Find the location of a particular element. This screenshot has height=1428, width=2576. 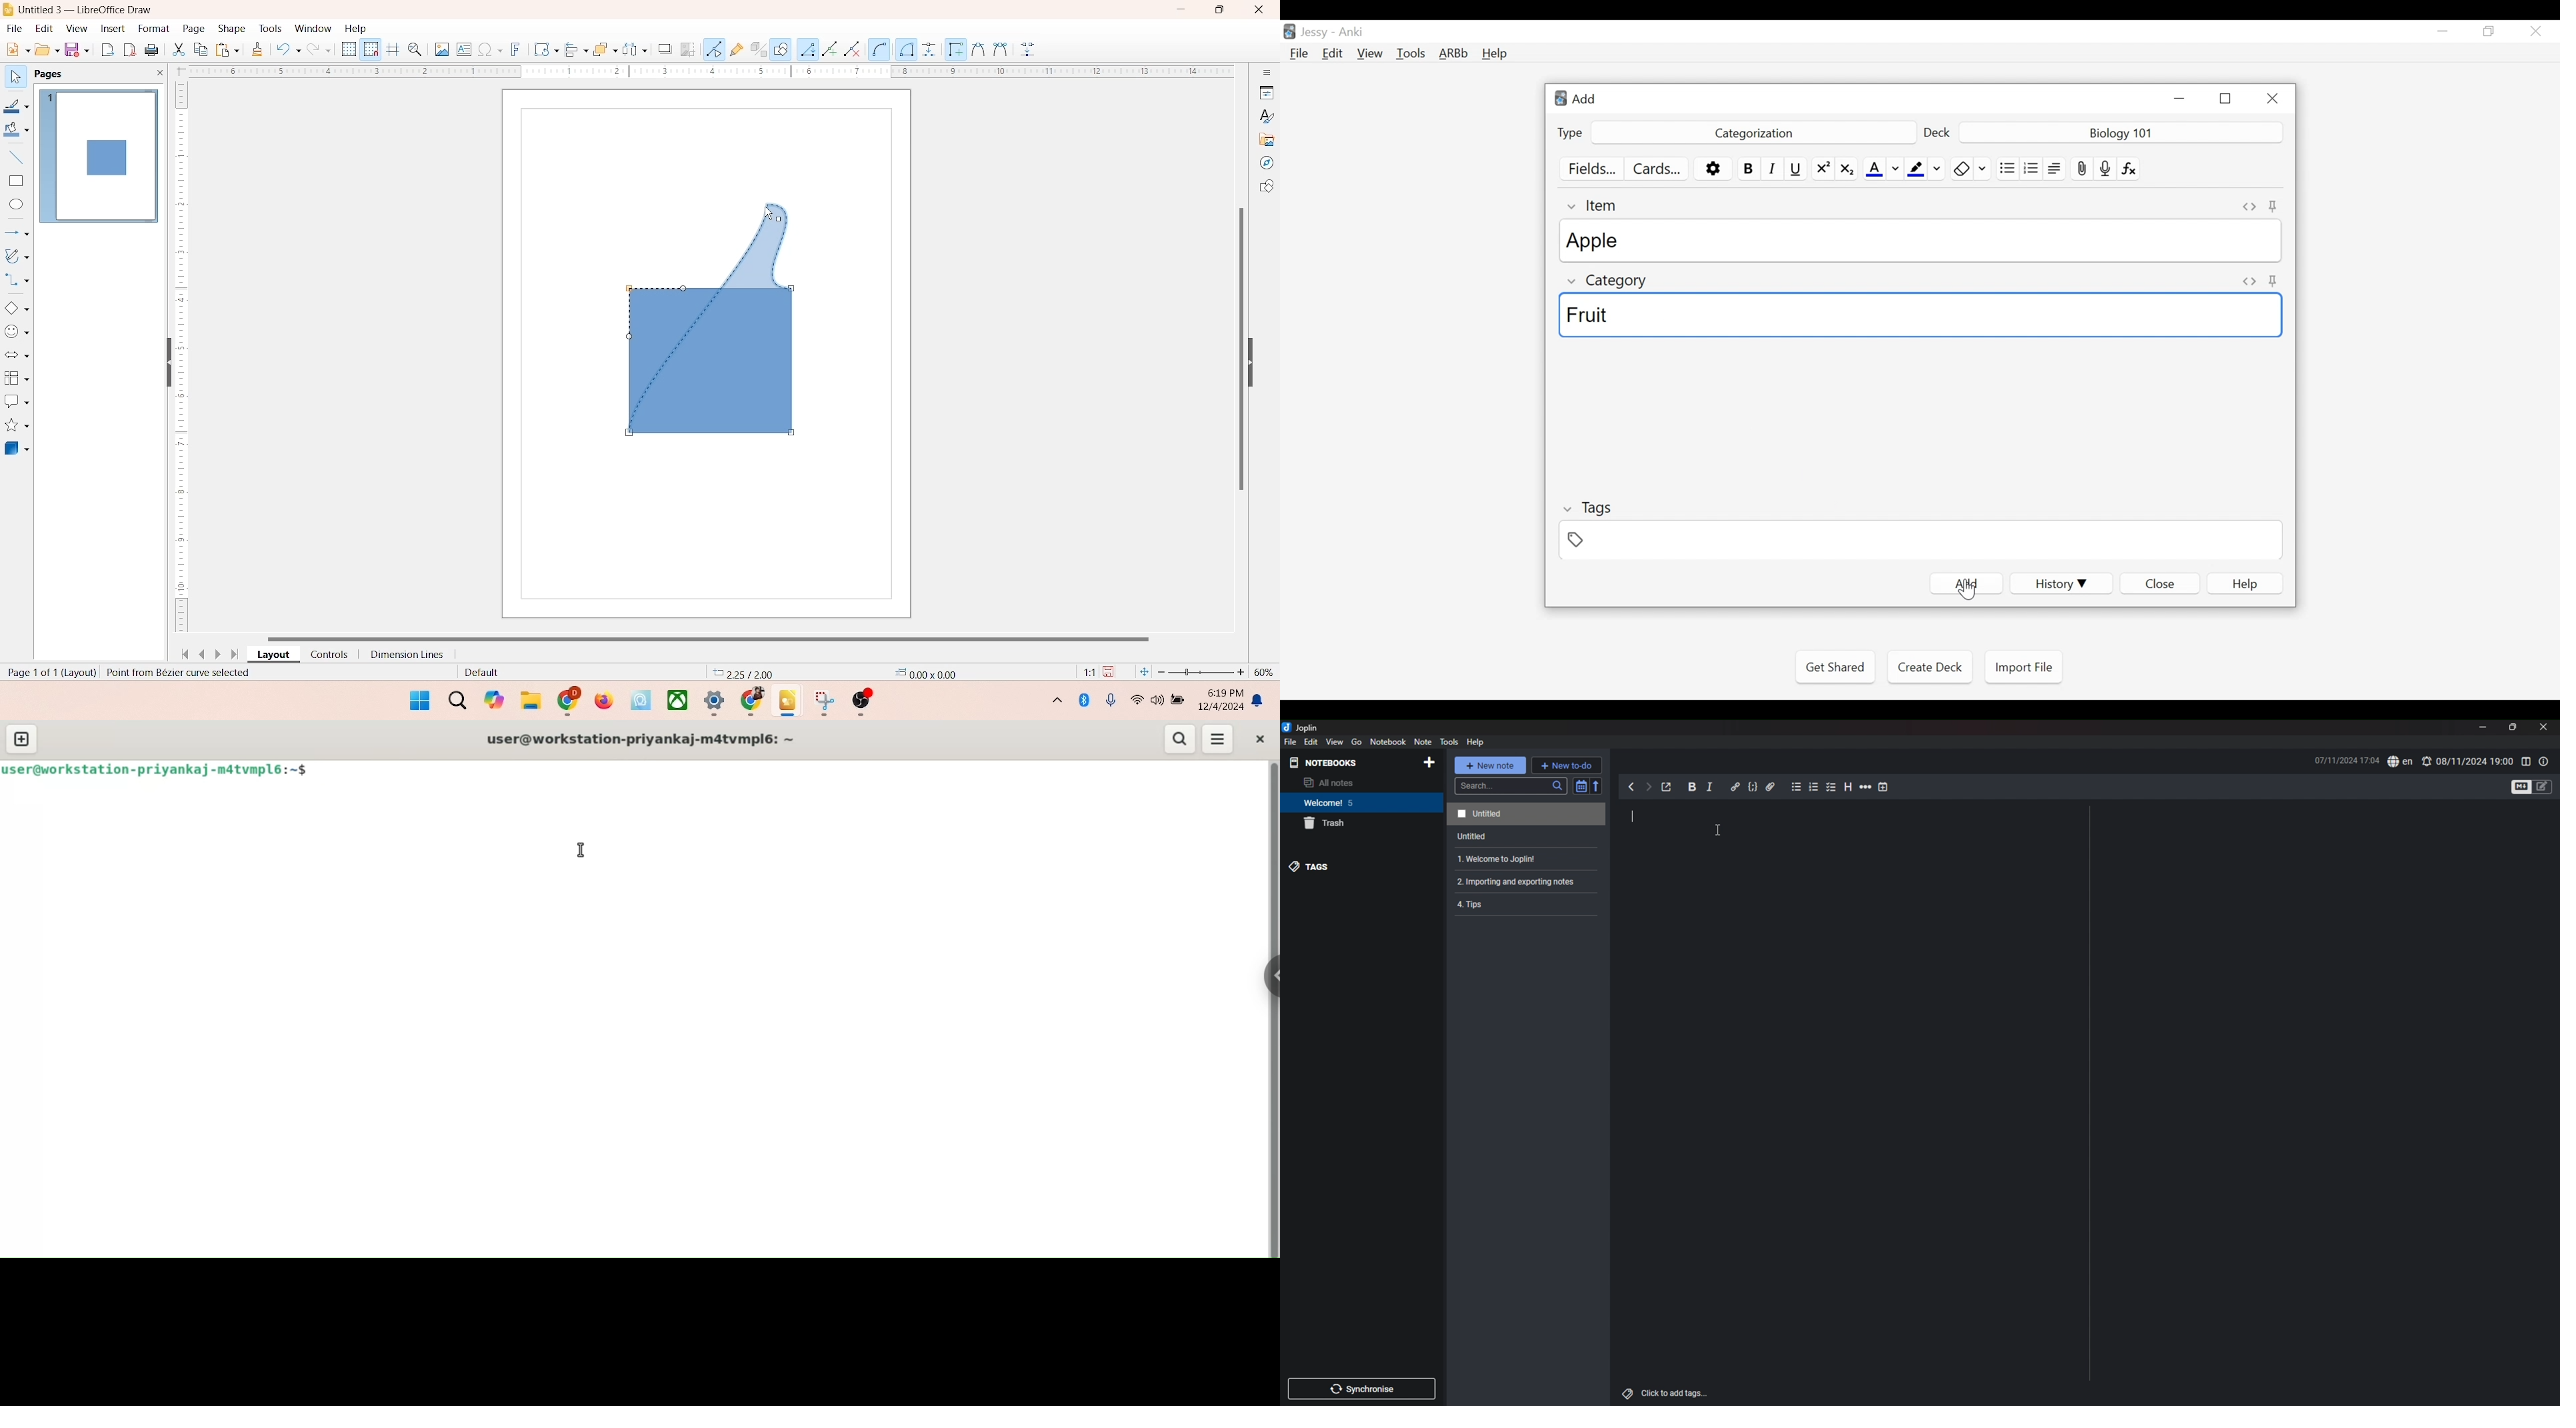

Anki is located at coordinates (1351, 32).